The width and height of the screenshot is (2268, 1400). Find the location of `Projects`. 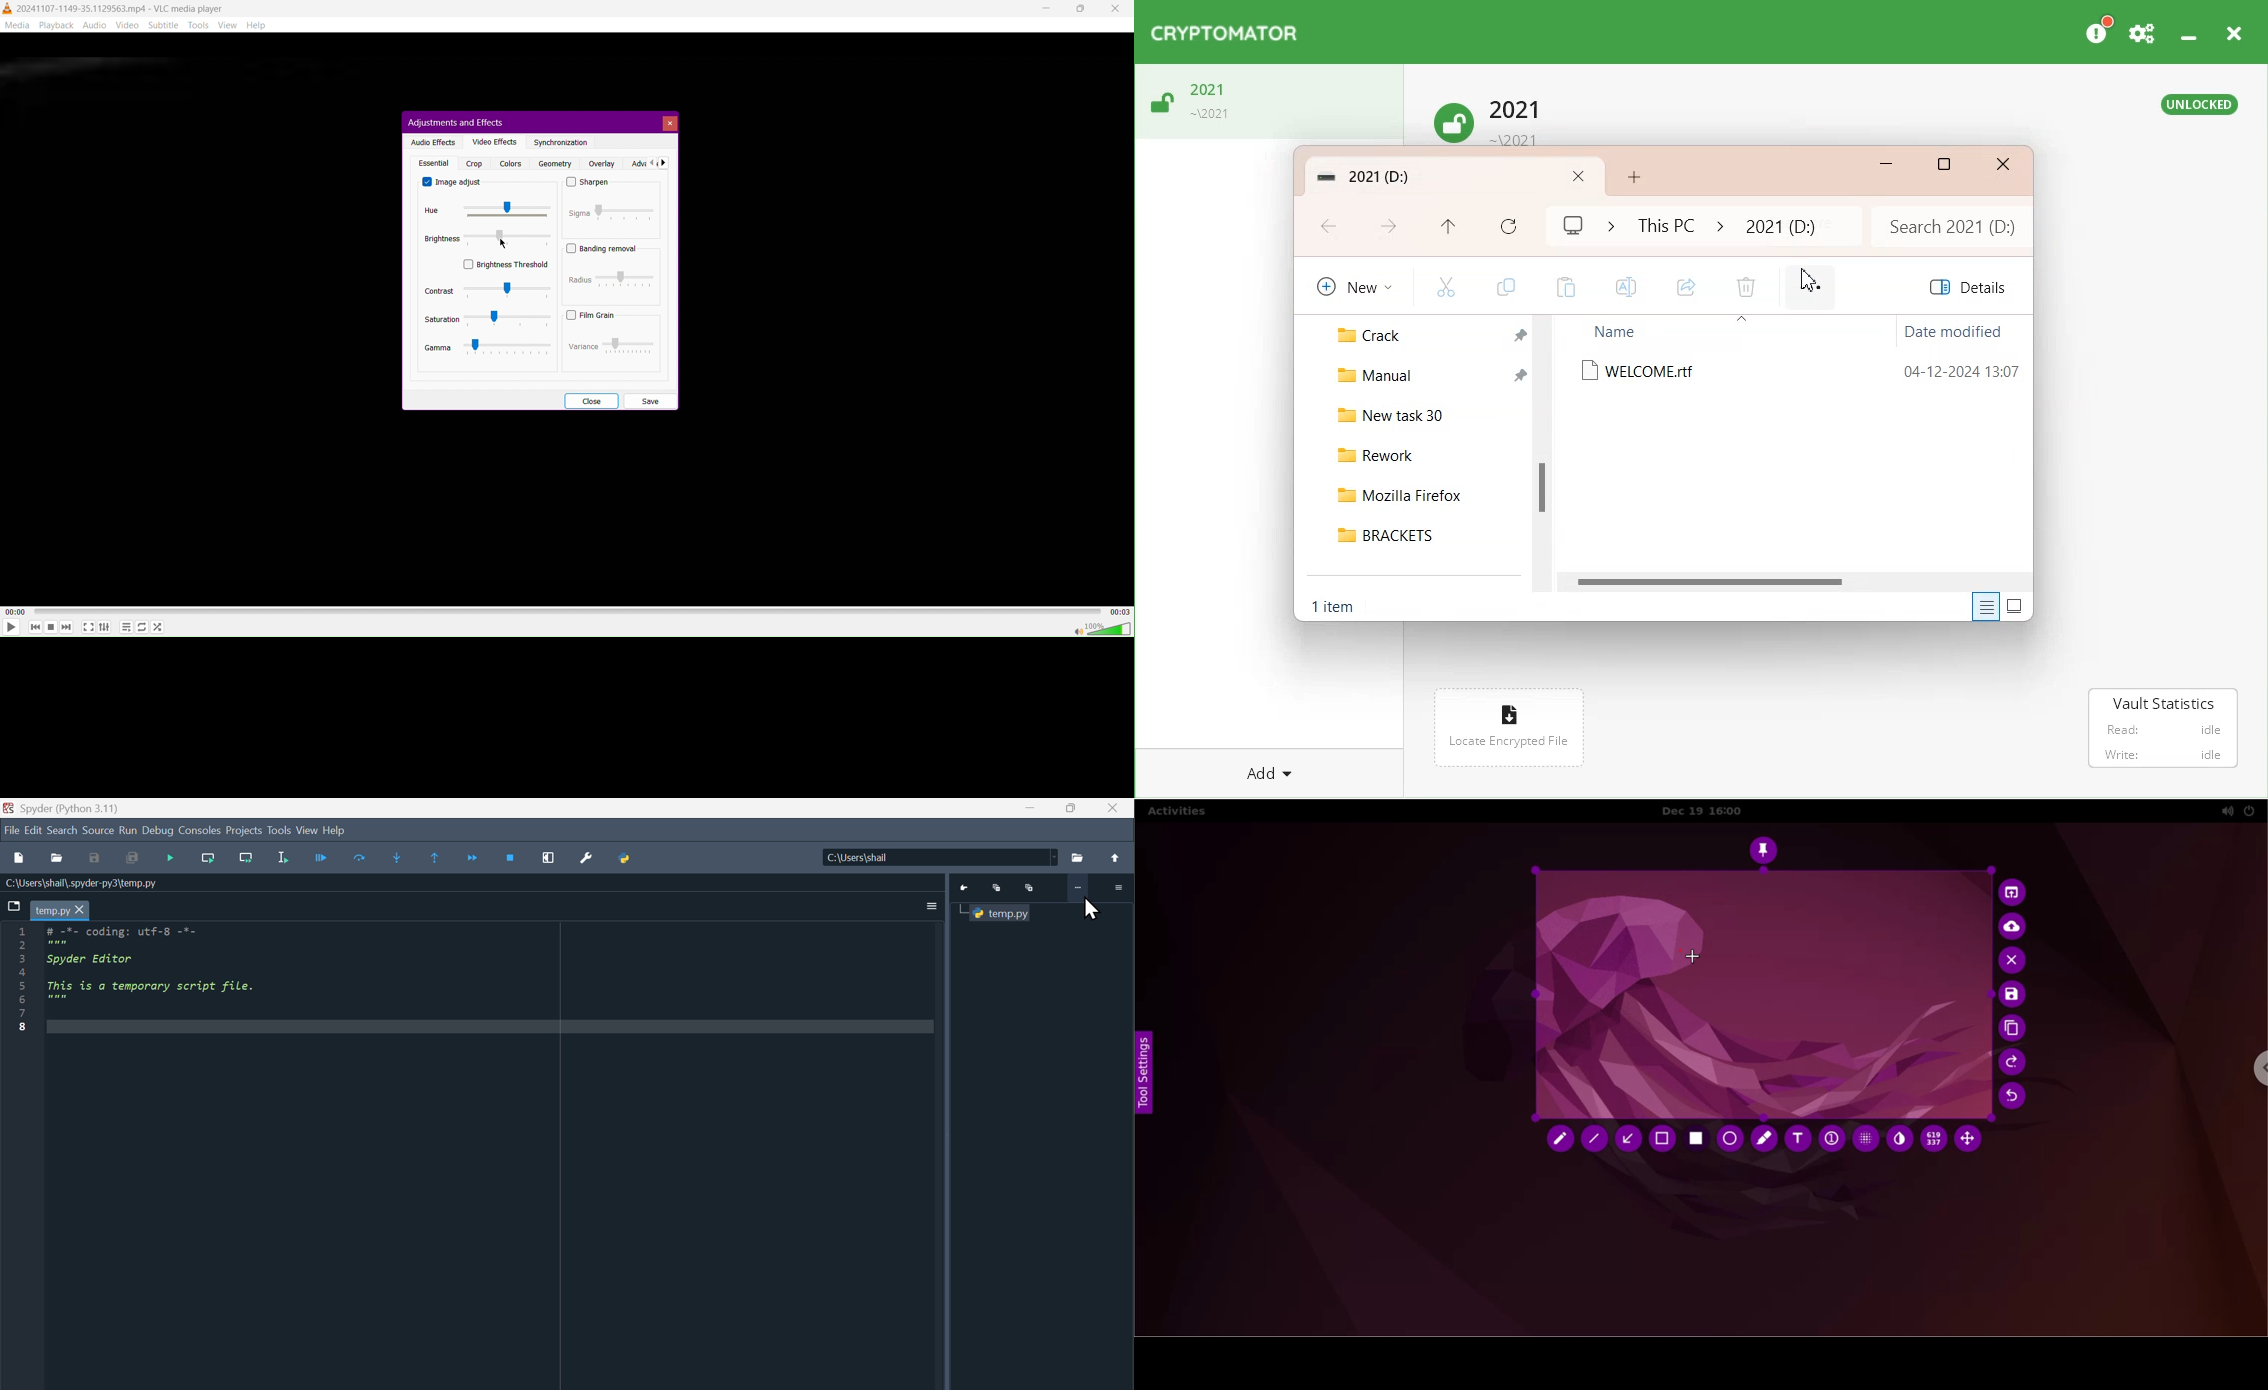

Projects is located at coordinates (243, 830).